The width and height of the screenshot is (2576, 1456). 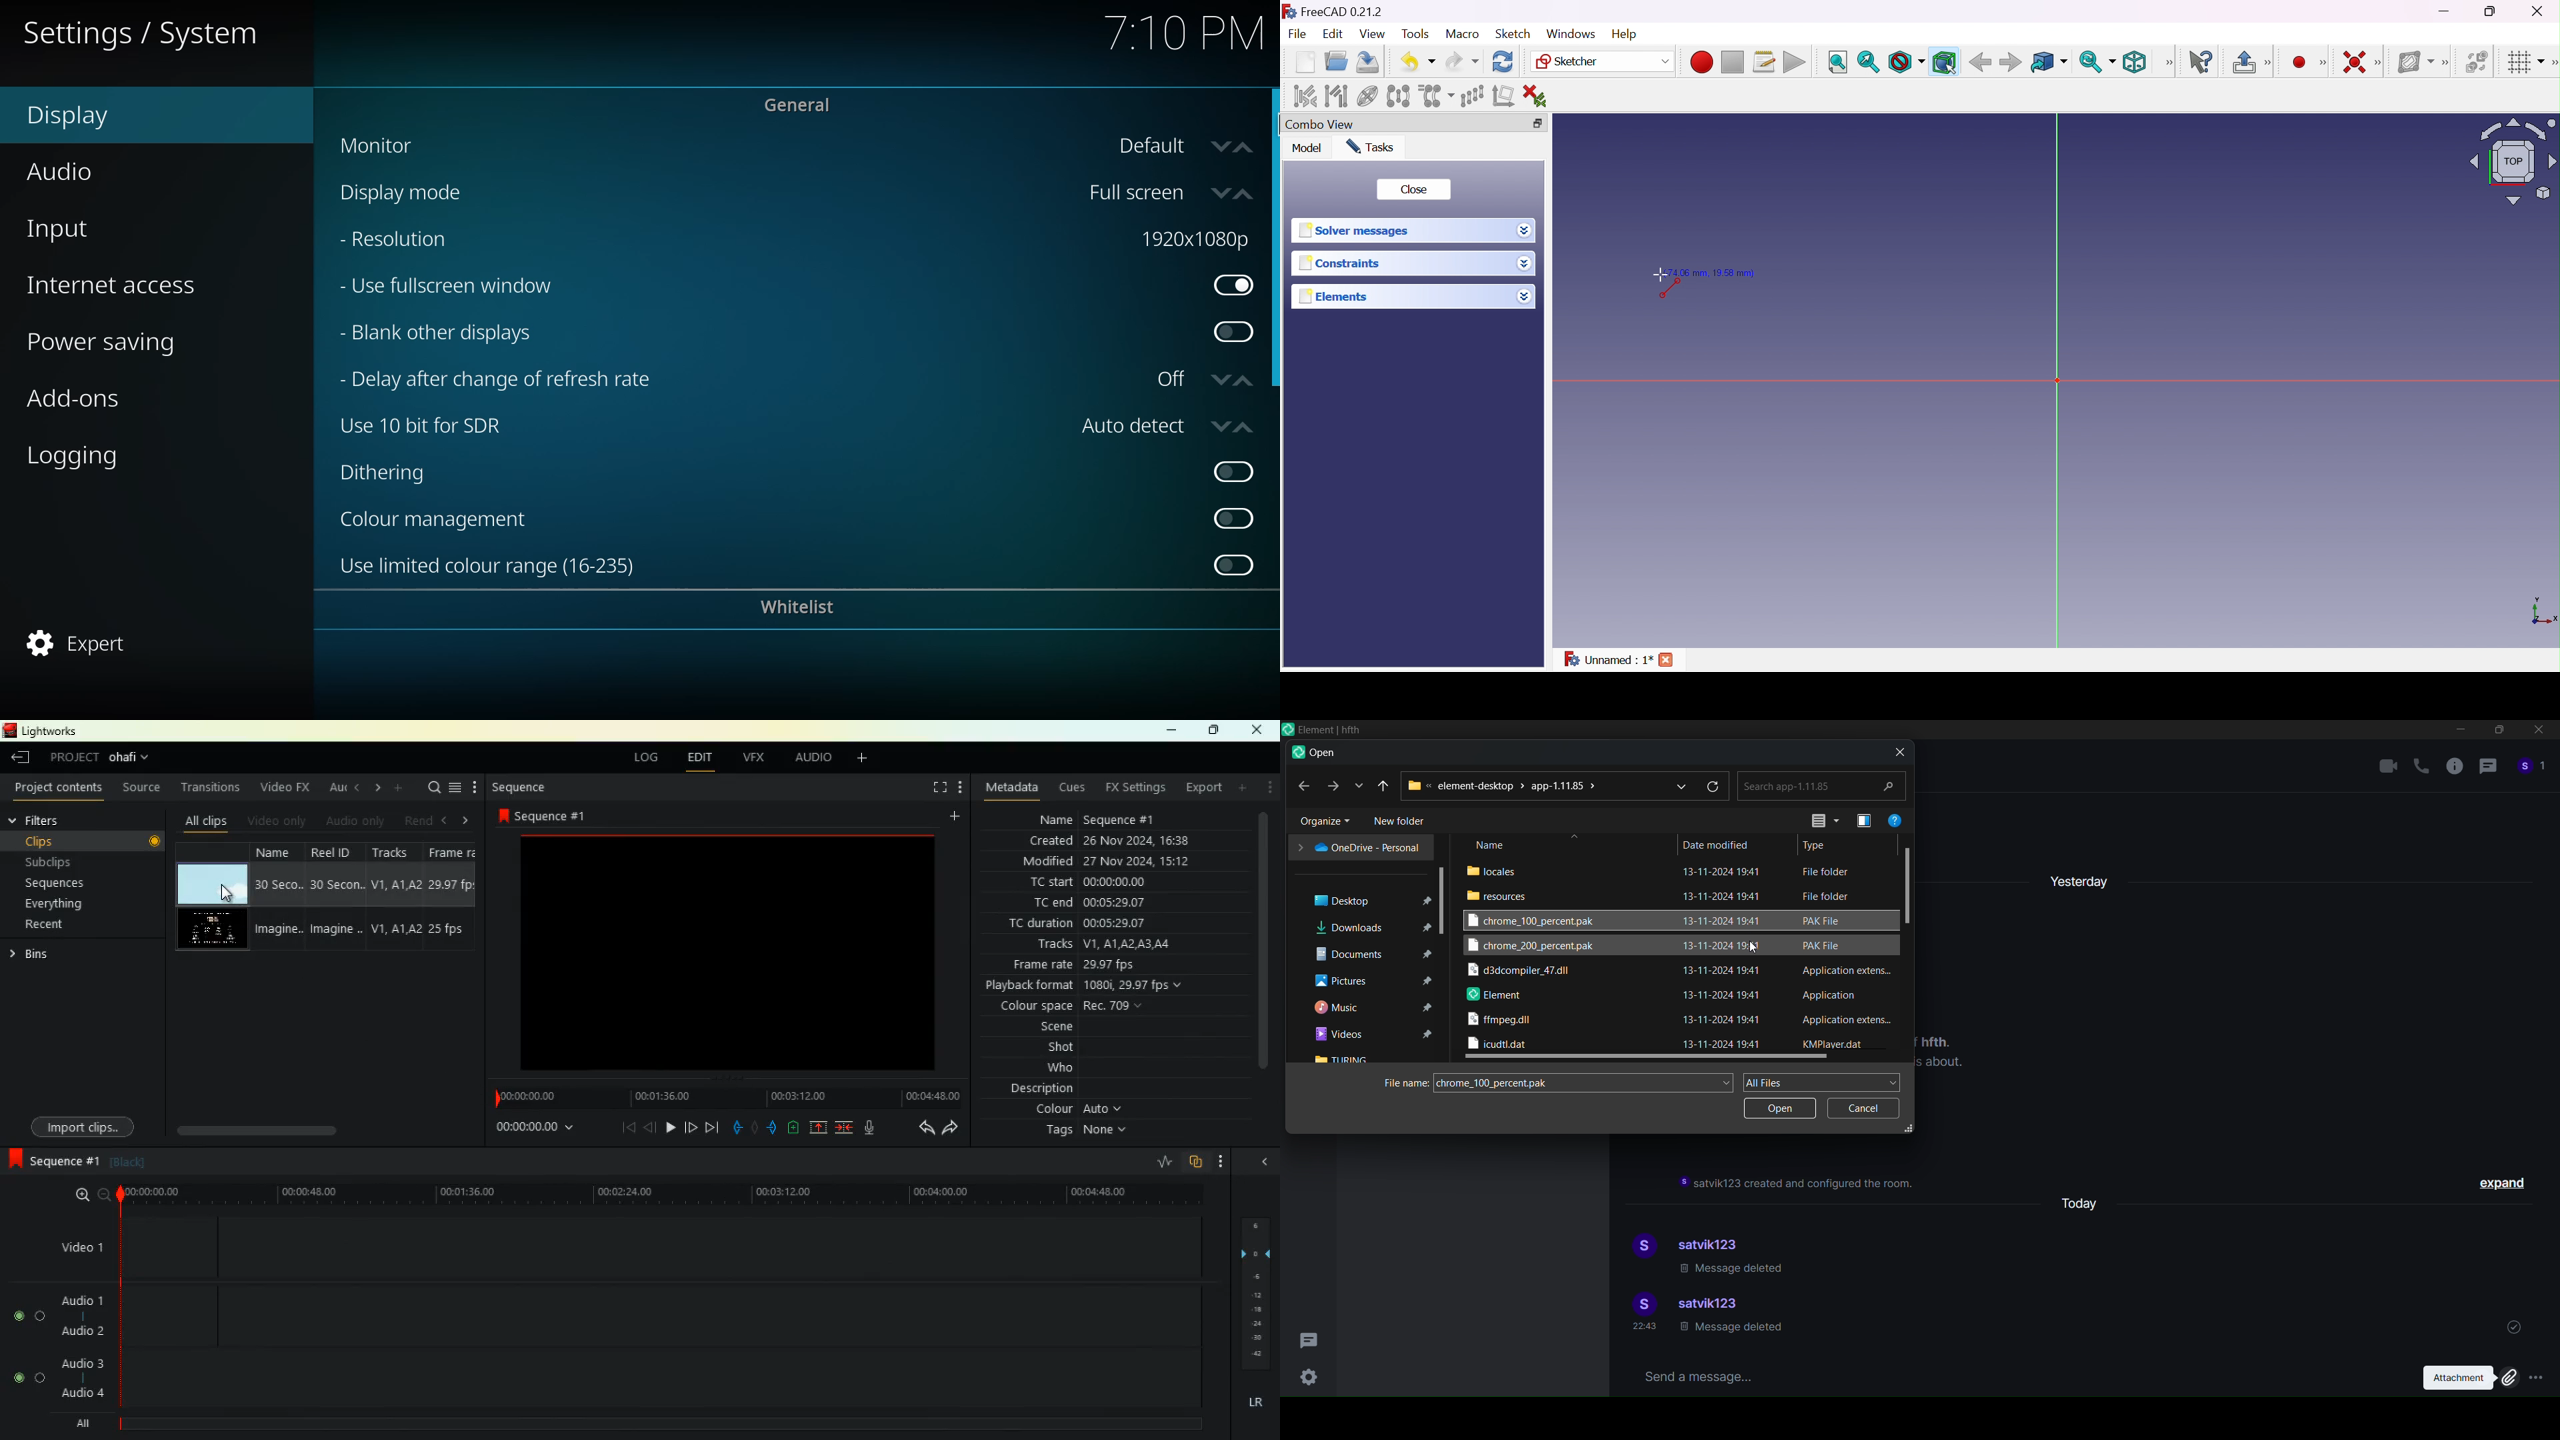 What do you see at coordinates (2552, 65) in the screenshot?
I see `[Sketcher edit tools]` at bounding box center [2552, 65].